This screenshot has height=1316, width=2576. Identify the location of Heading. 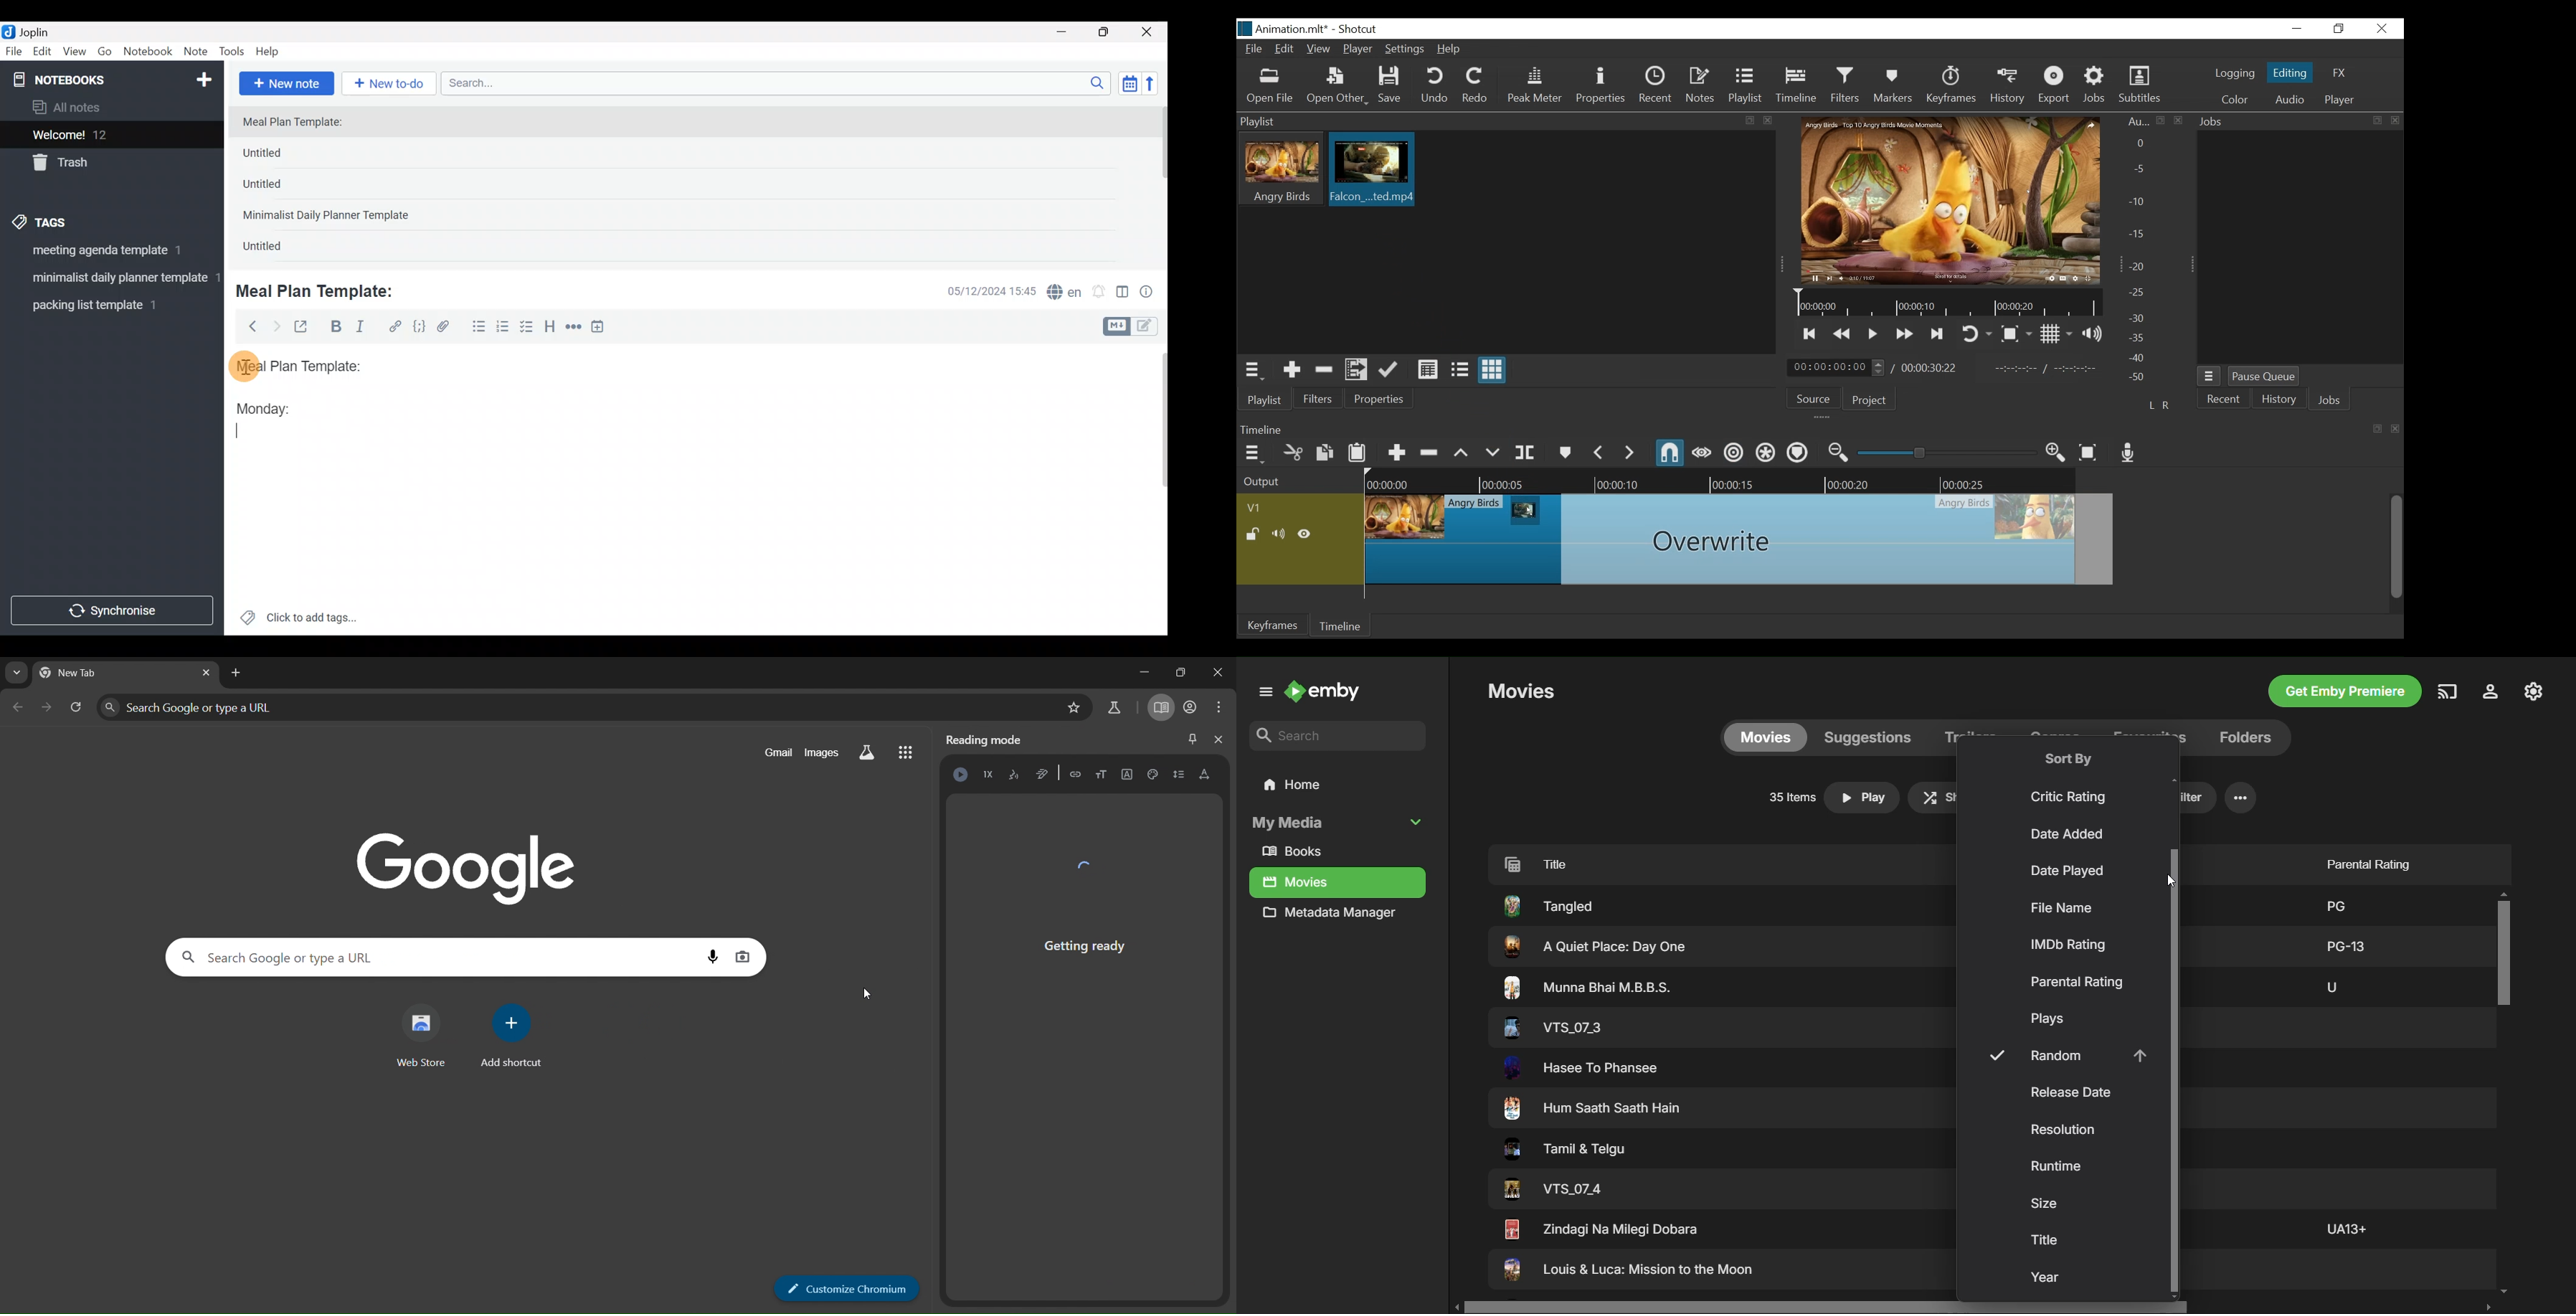
(550, 328).